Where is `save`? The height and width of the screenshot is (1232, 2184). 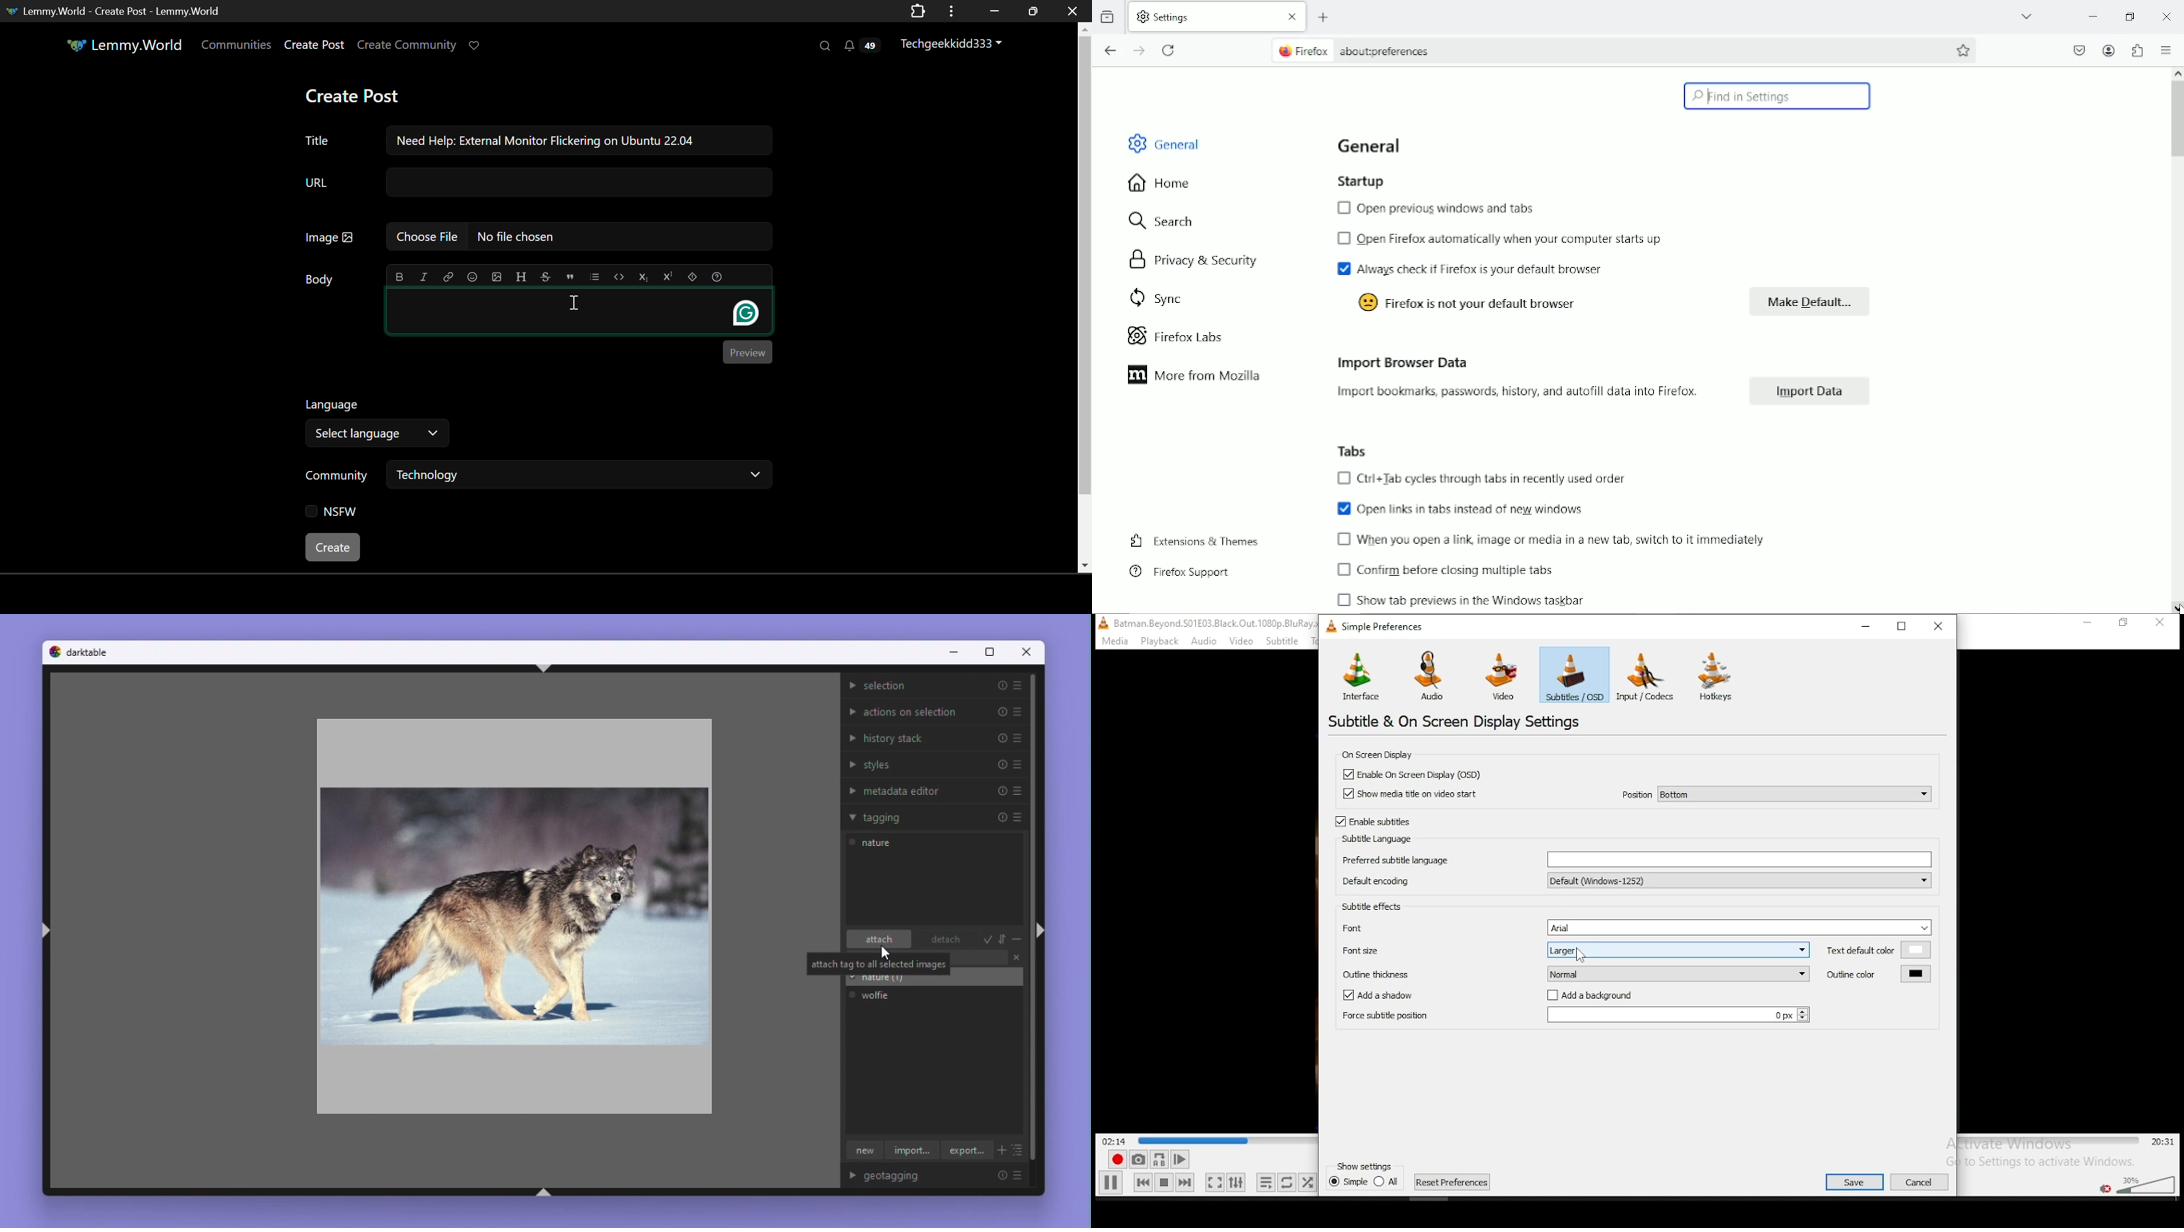
save is located at coordinates (988, 940).